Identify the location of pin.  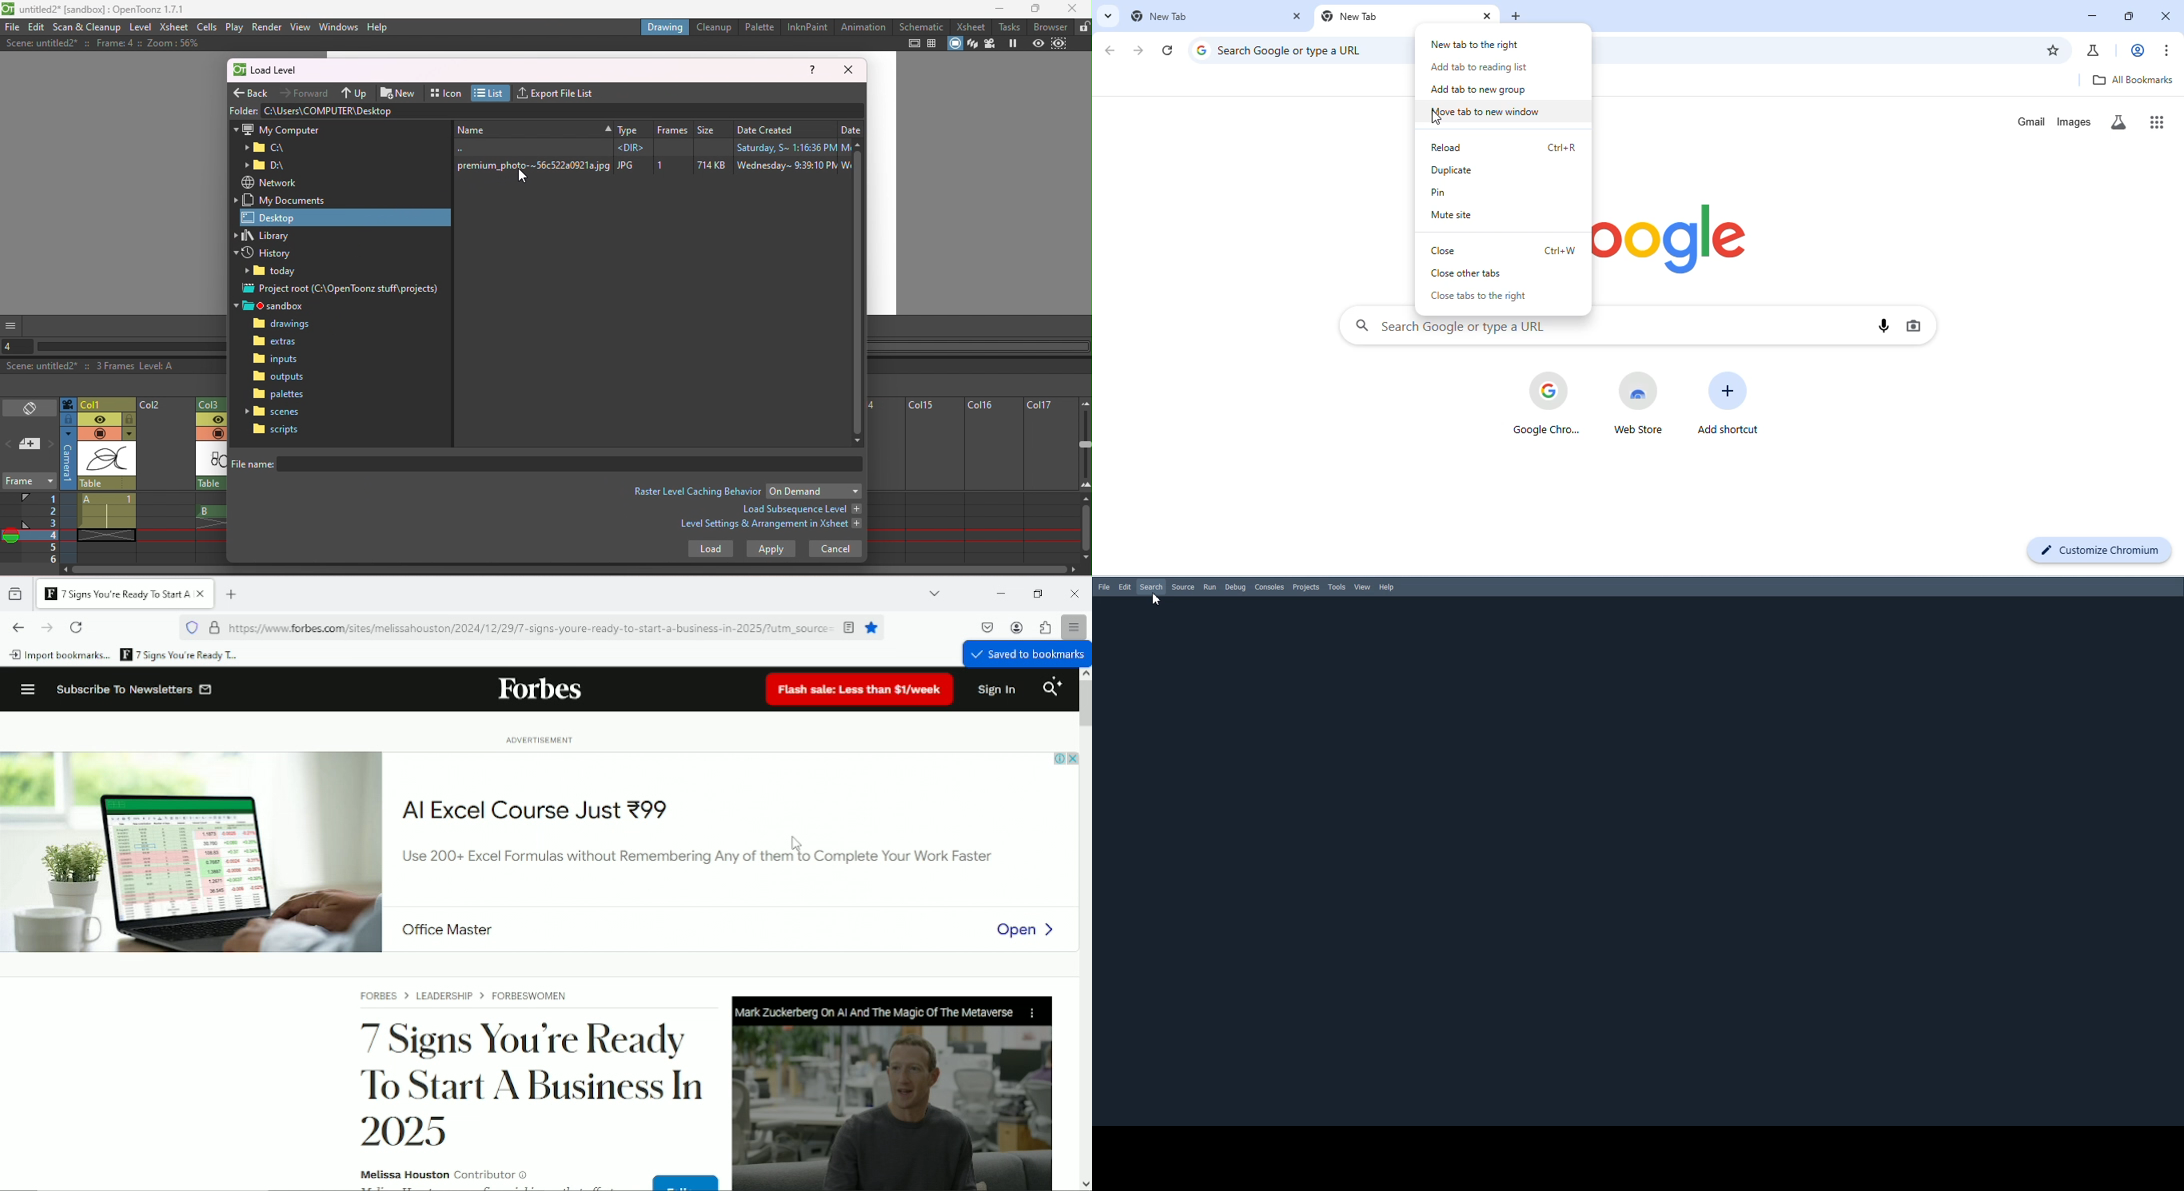
(1451, 193).